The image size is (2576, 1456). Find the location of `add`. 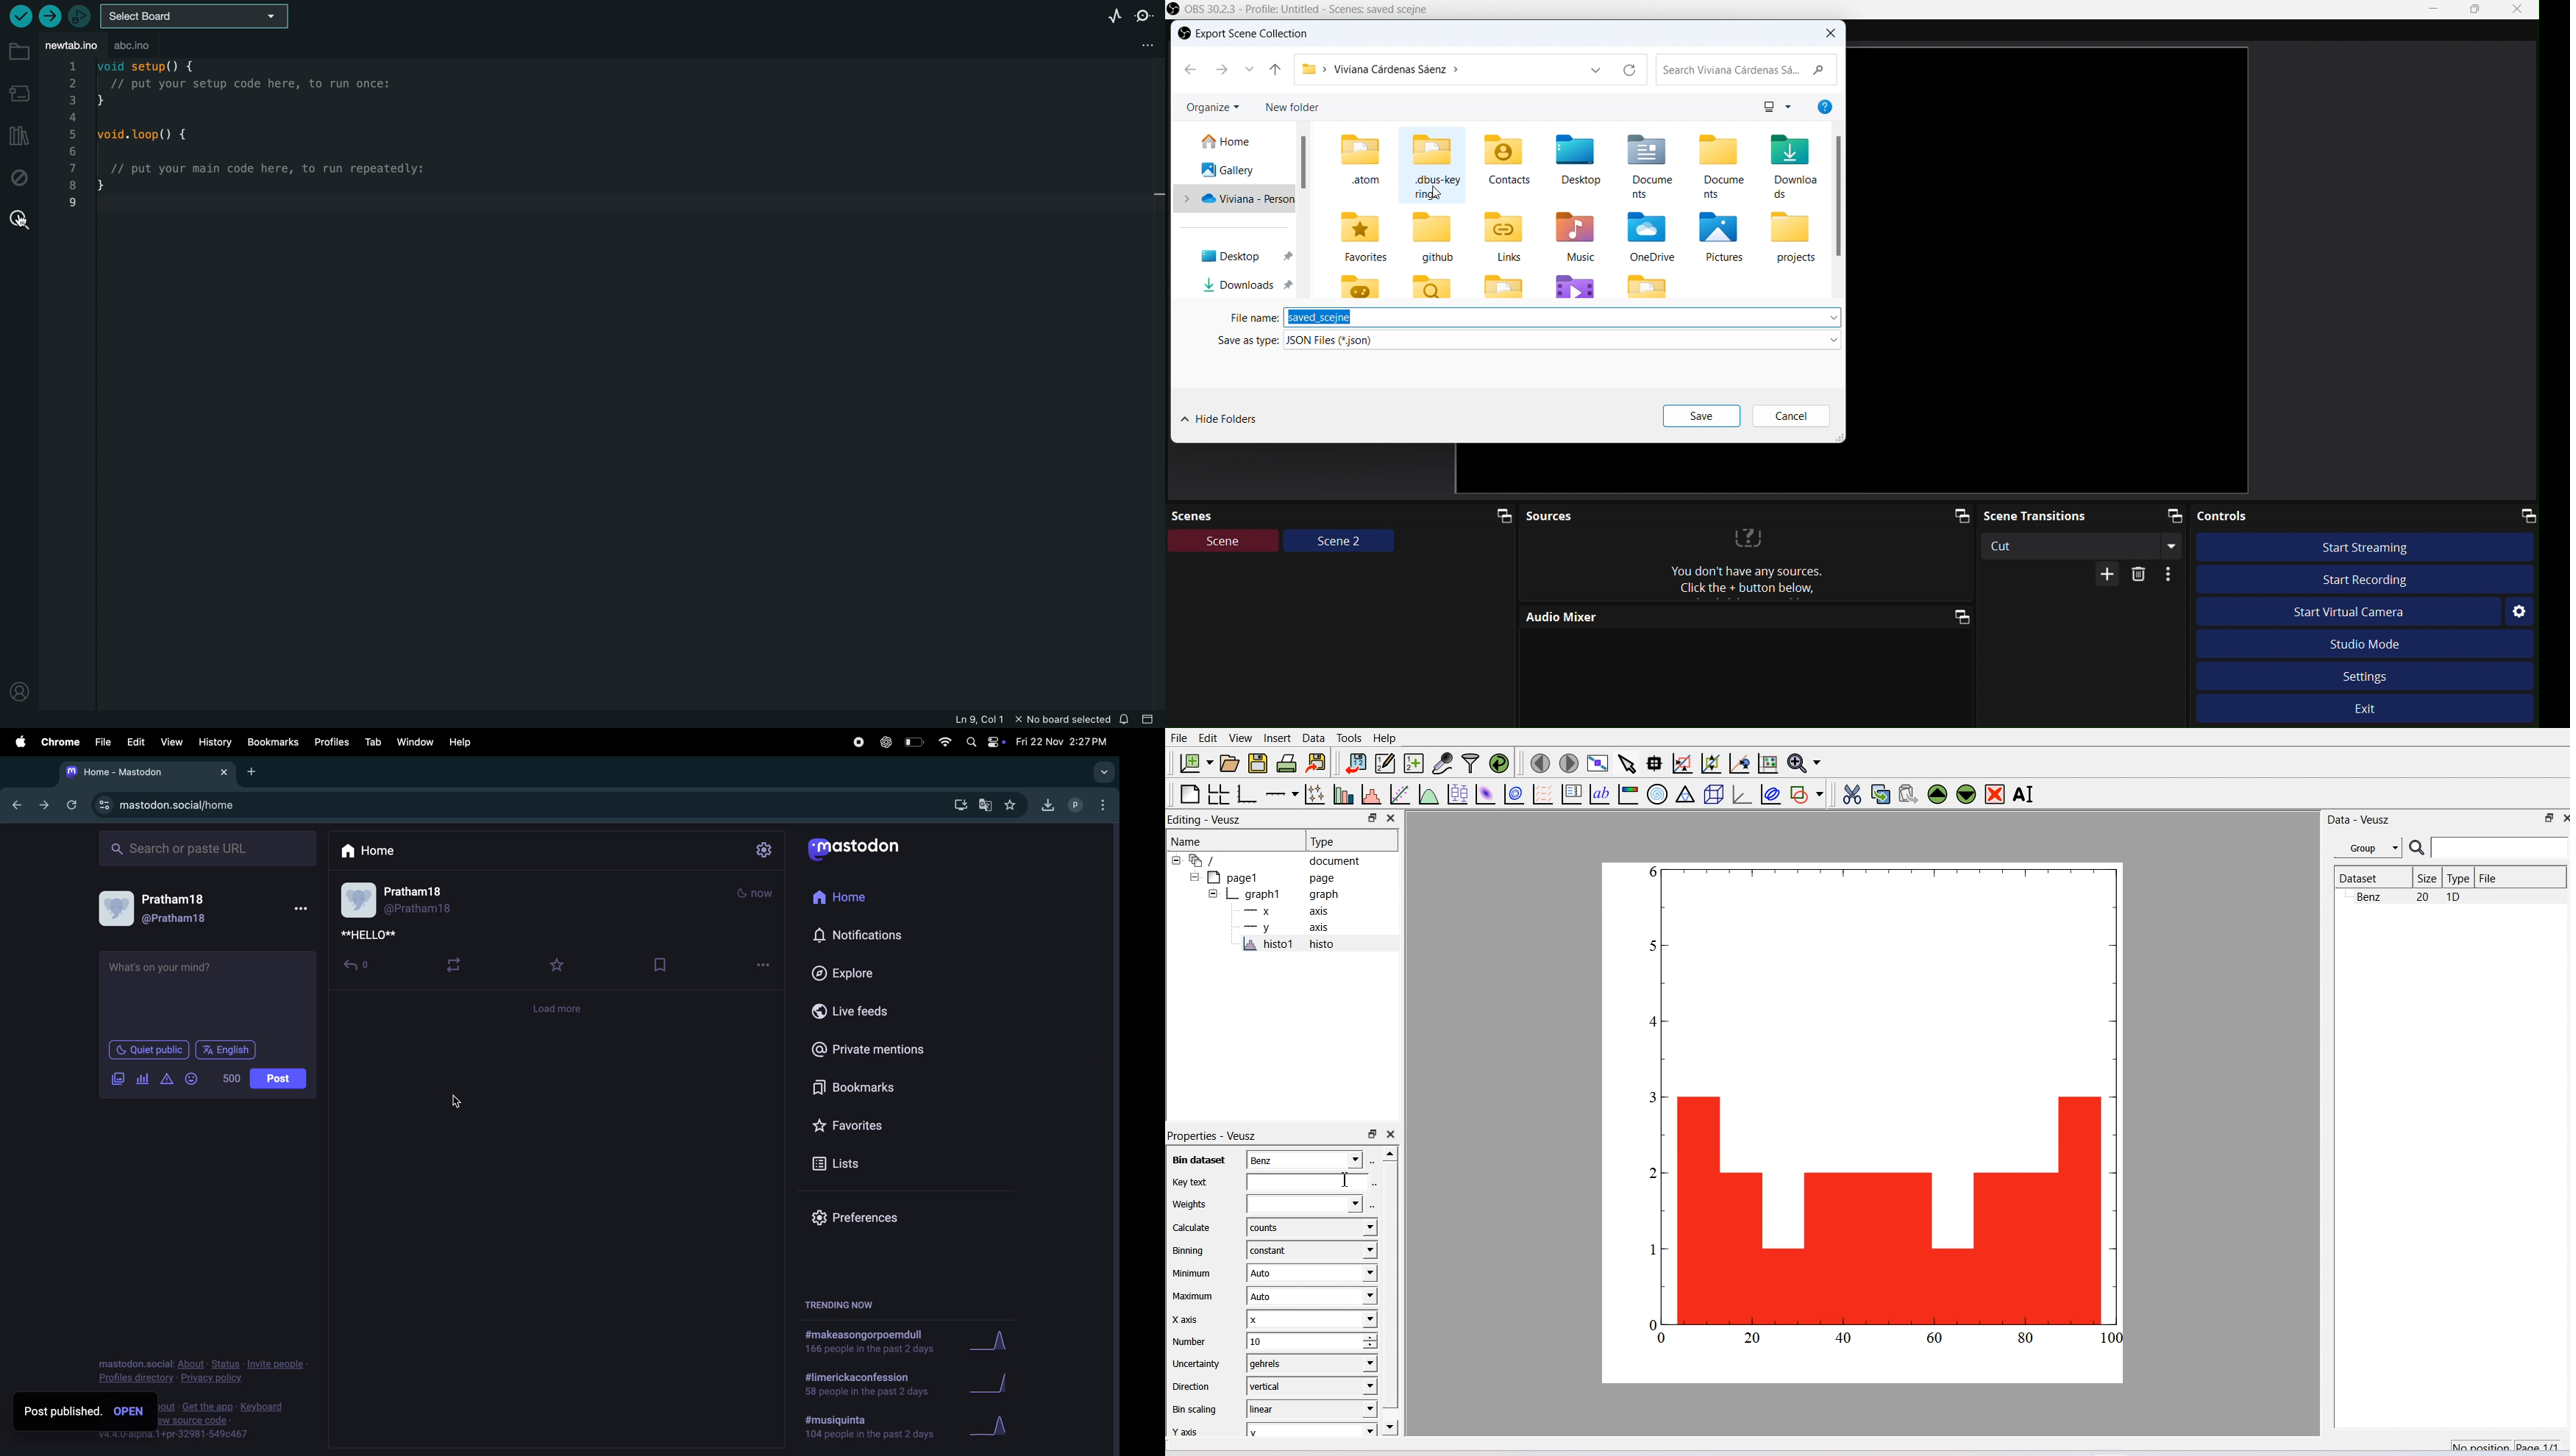

add is located at coordinates (257, 772).